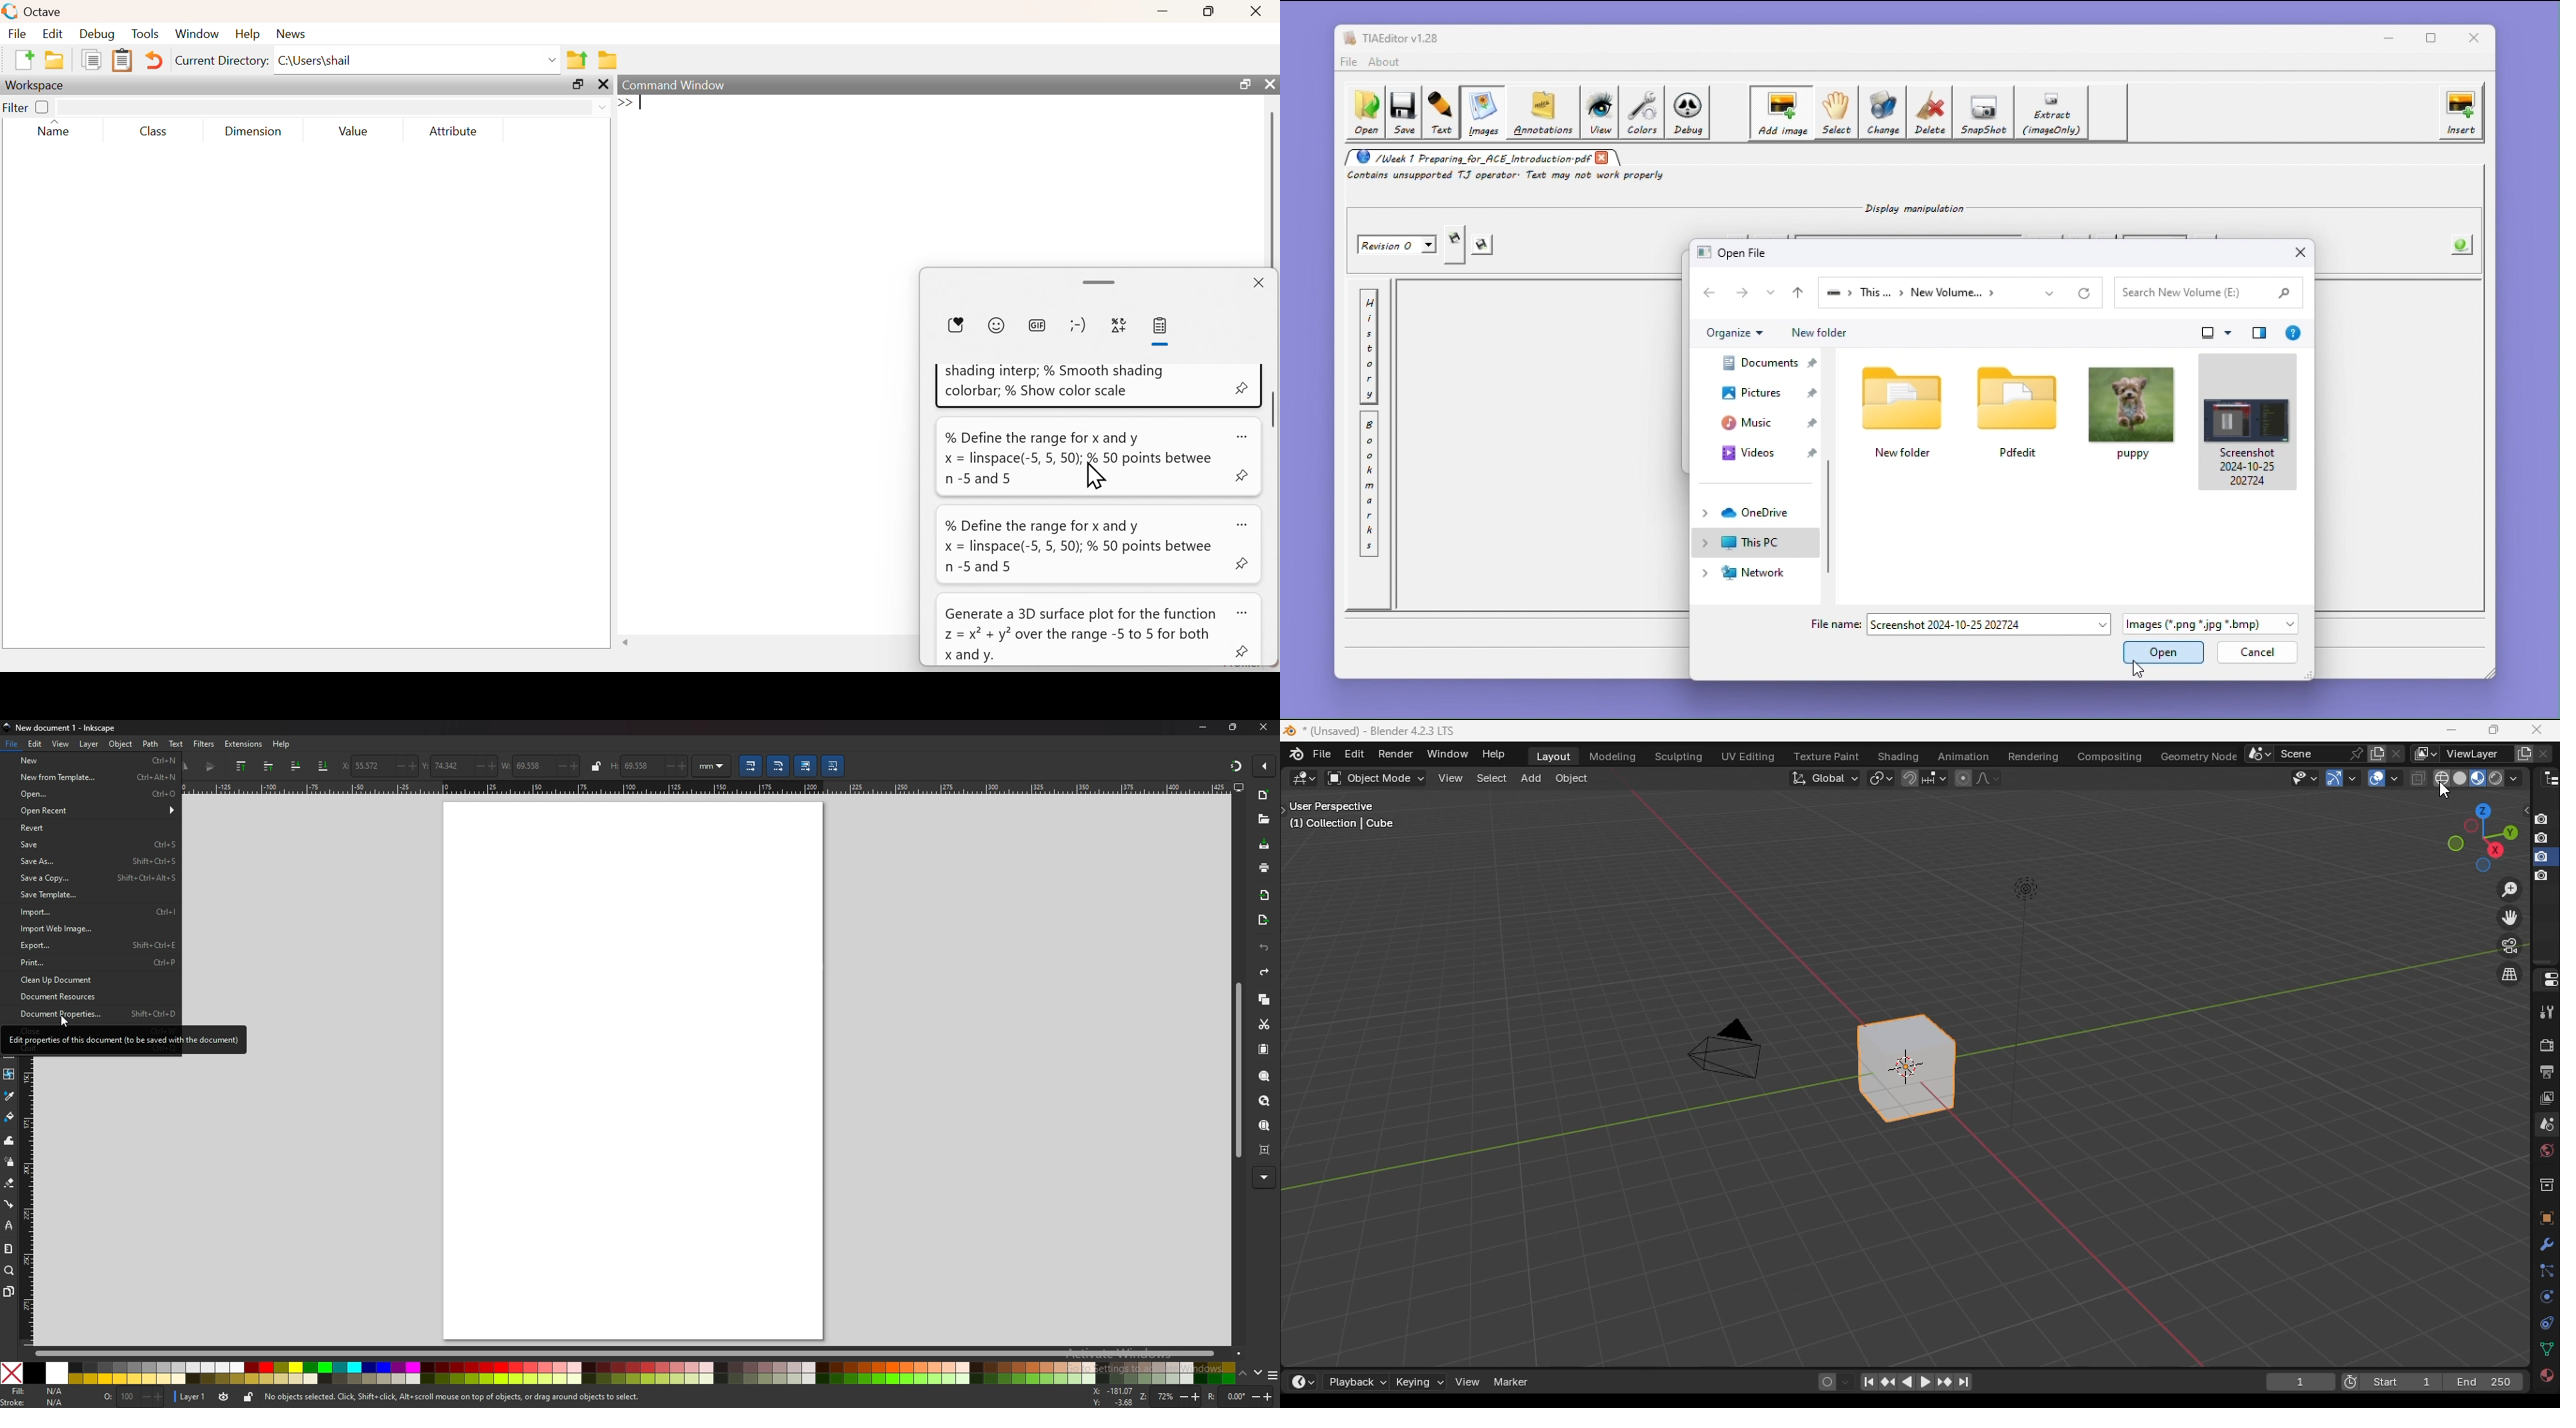  Describe the element at coordinates (1243, 83) in the screenshot. I see `maximize` at that location.